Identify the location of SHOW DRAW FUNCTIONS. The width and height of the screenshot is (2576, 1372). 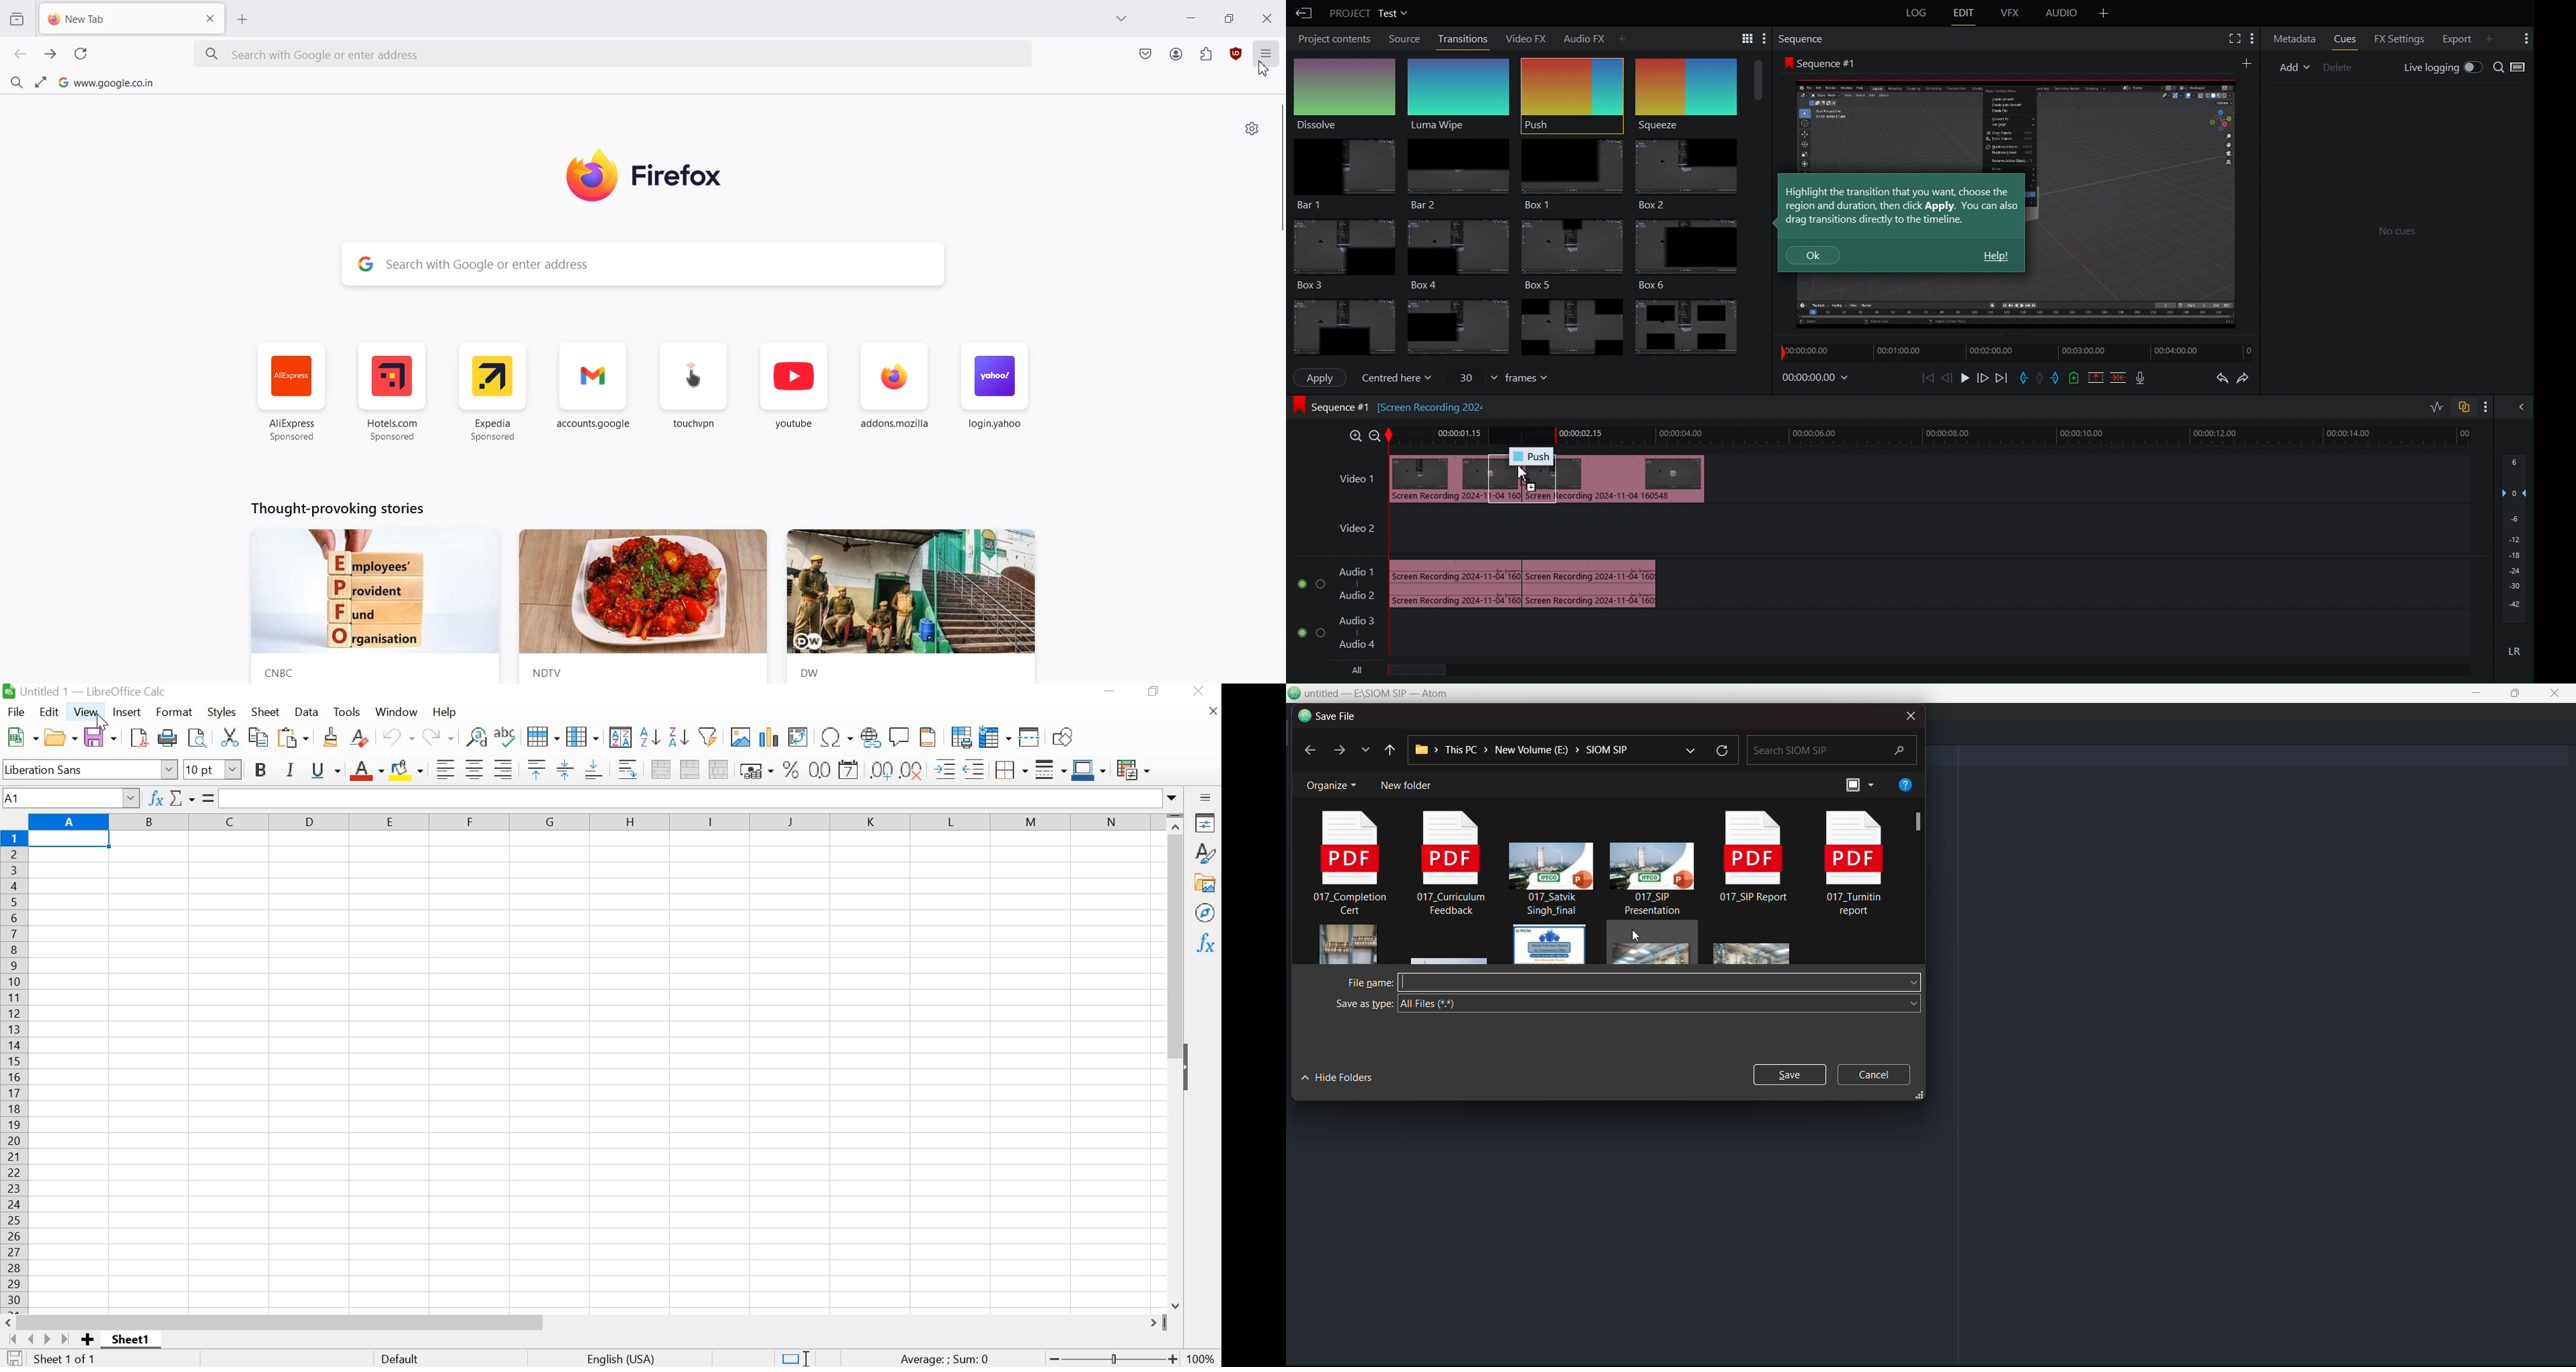
(1066, 738).